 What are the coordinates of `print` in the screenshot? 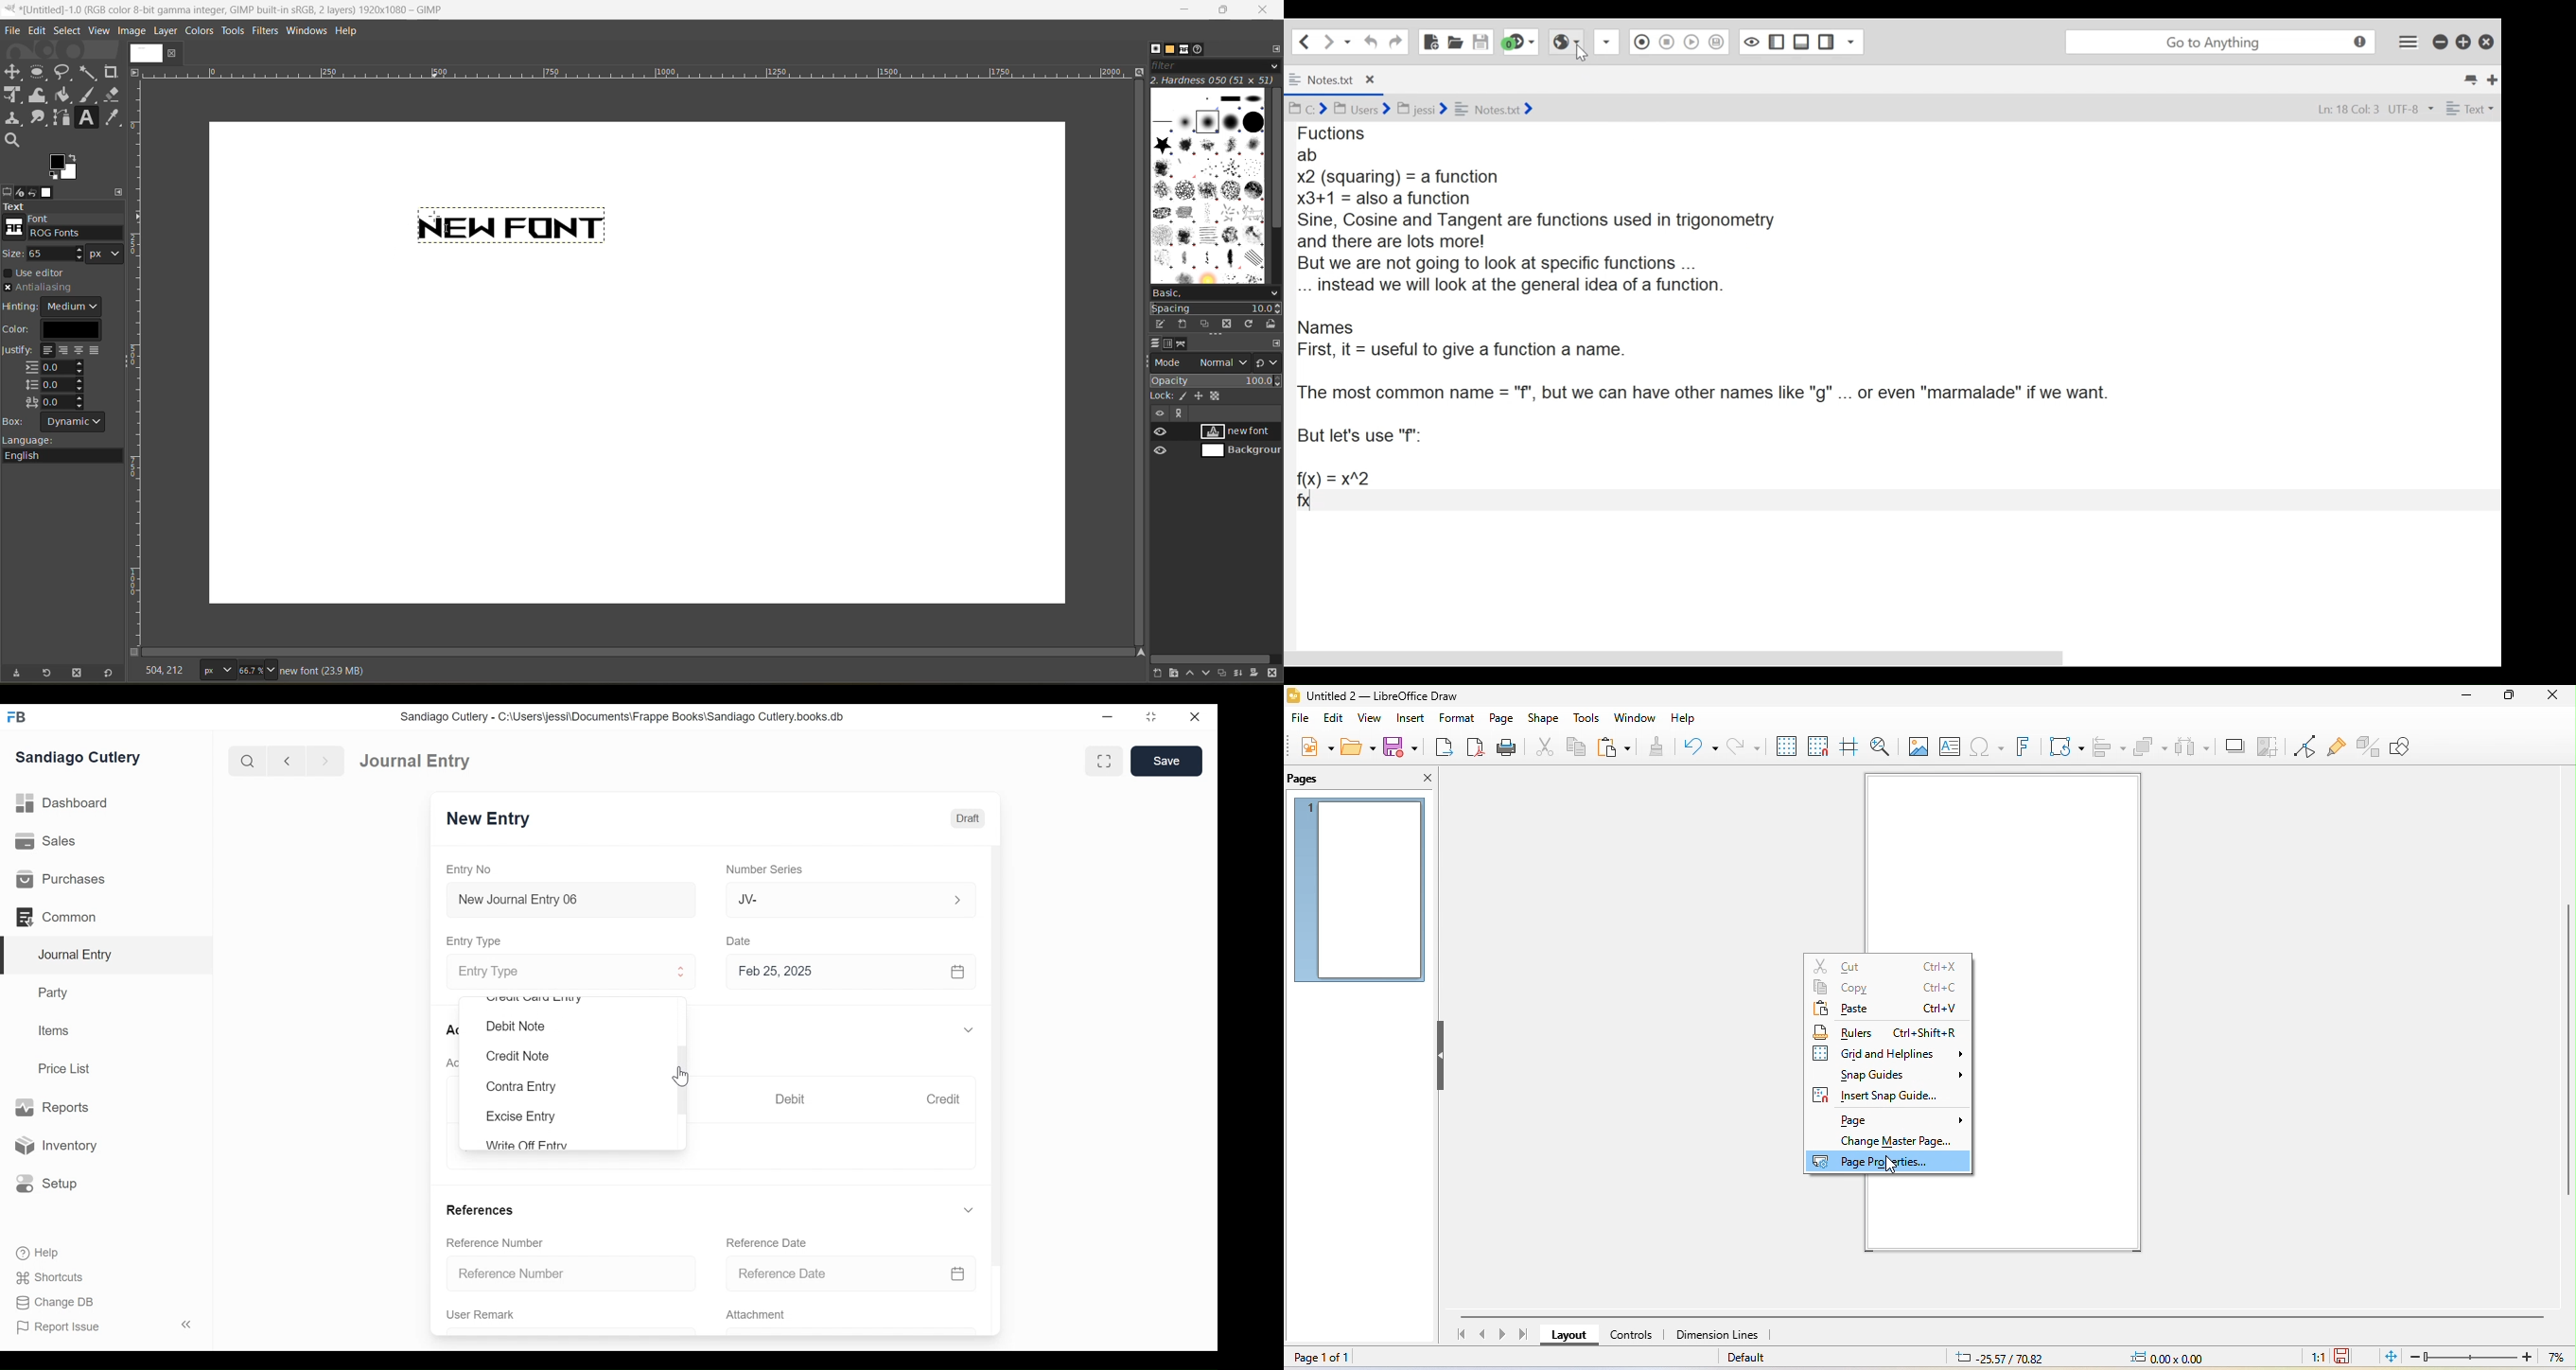 It's located at (1505, 747).